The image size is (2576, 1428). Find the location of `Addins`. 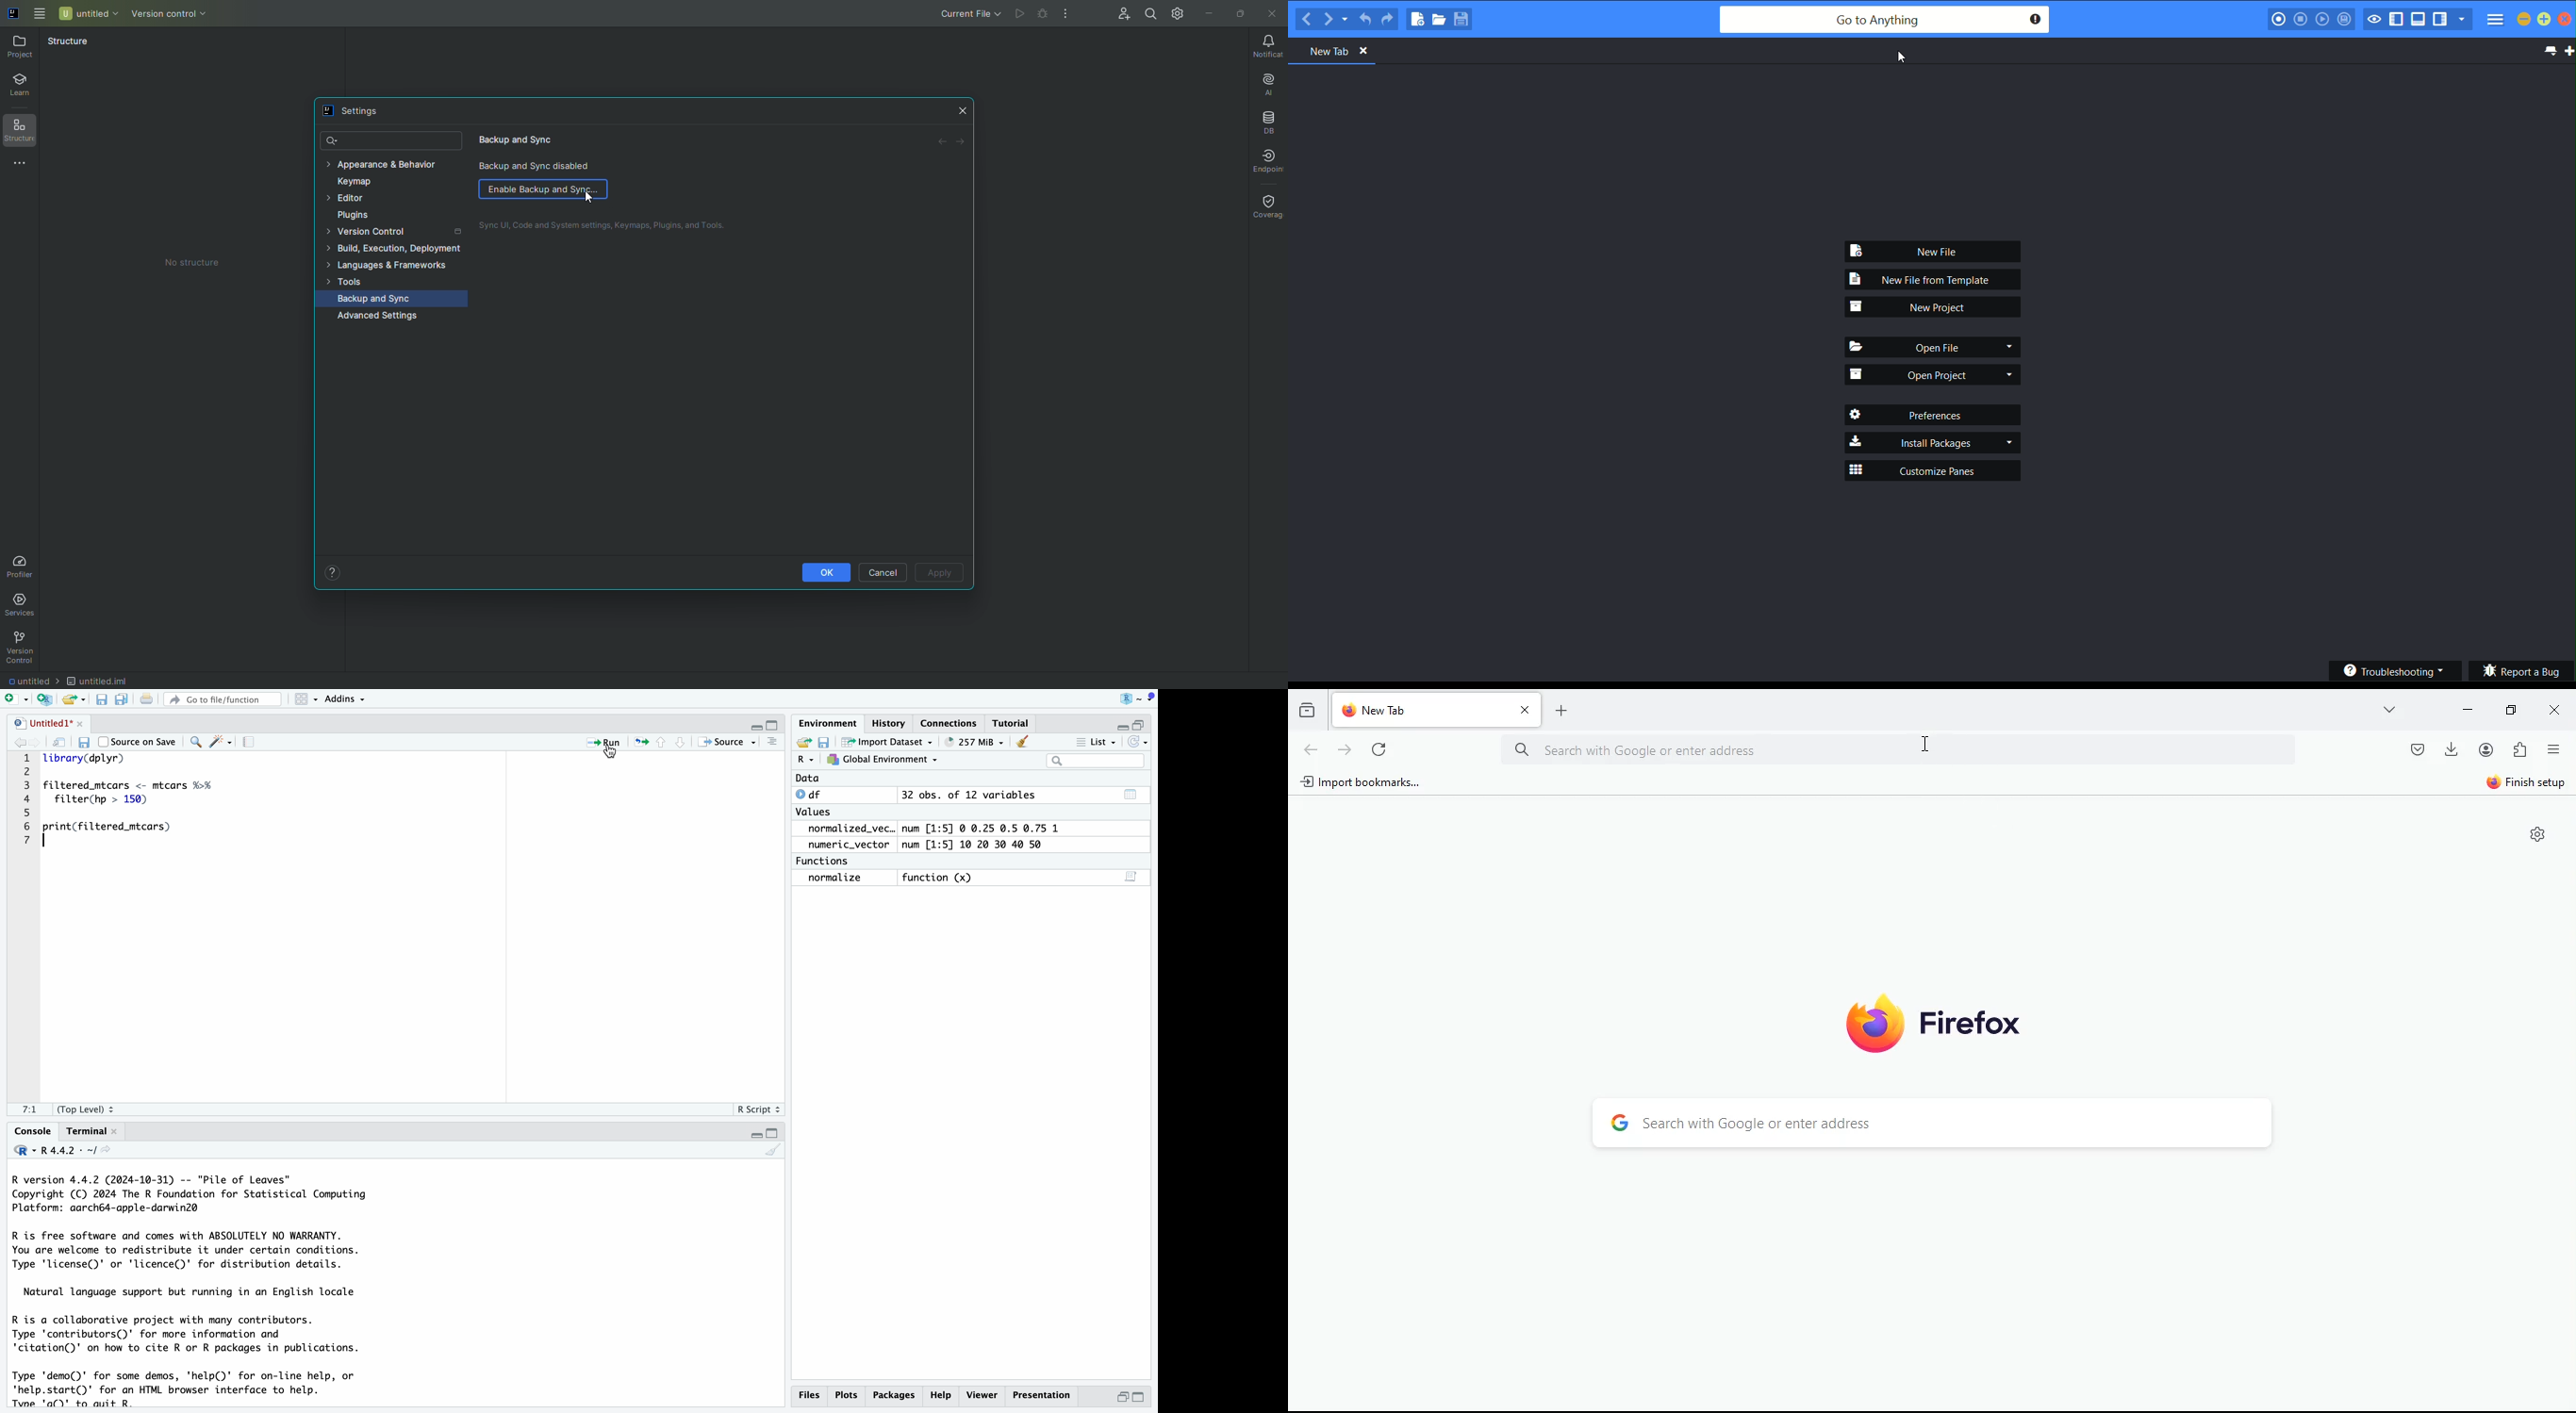

Addins is located at coordinates (344, 700).